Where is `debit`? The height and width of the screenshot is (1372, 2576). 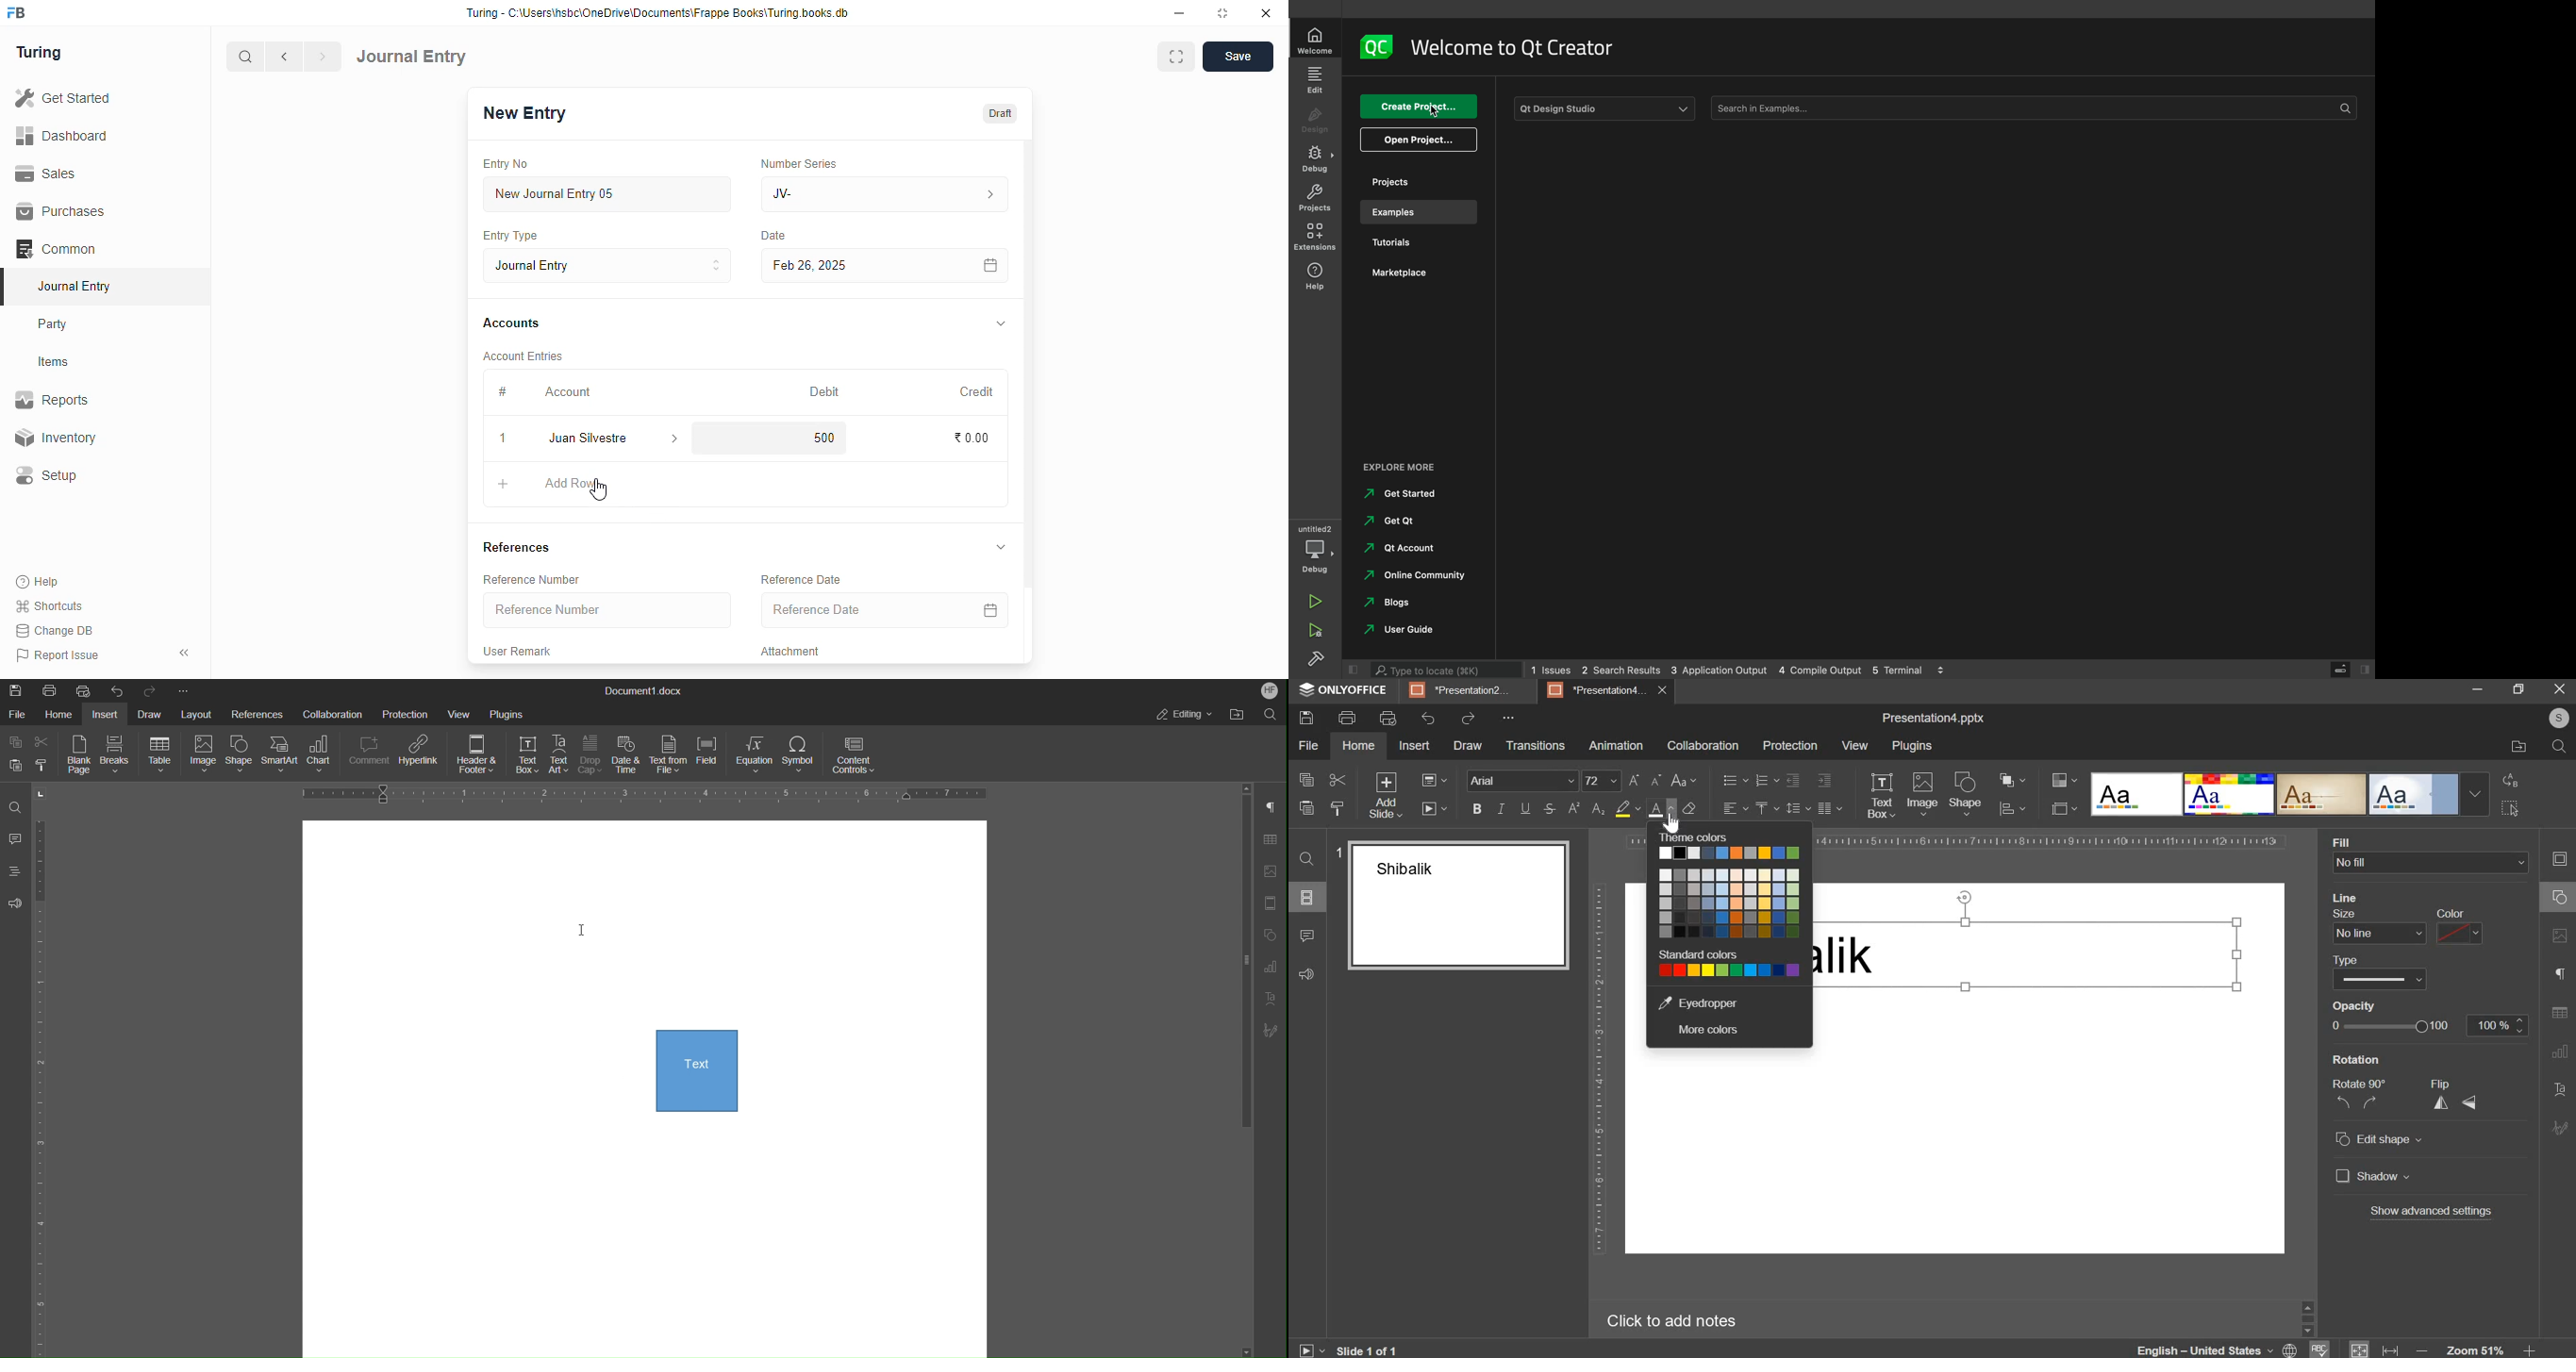
debit is located at coordinates (825, 391).